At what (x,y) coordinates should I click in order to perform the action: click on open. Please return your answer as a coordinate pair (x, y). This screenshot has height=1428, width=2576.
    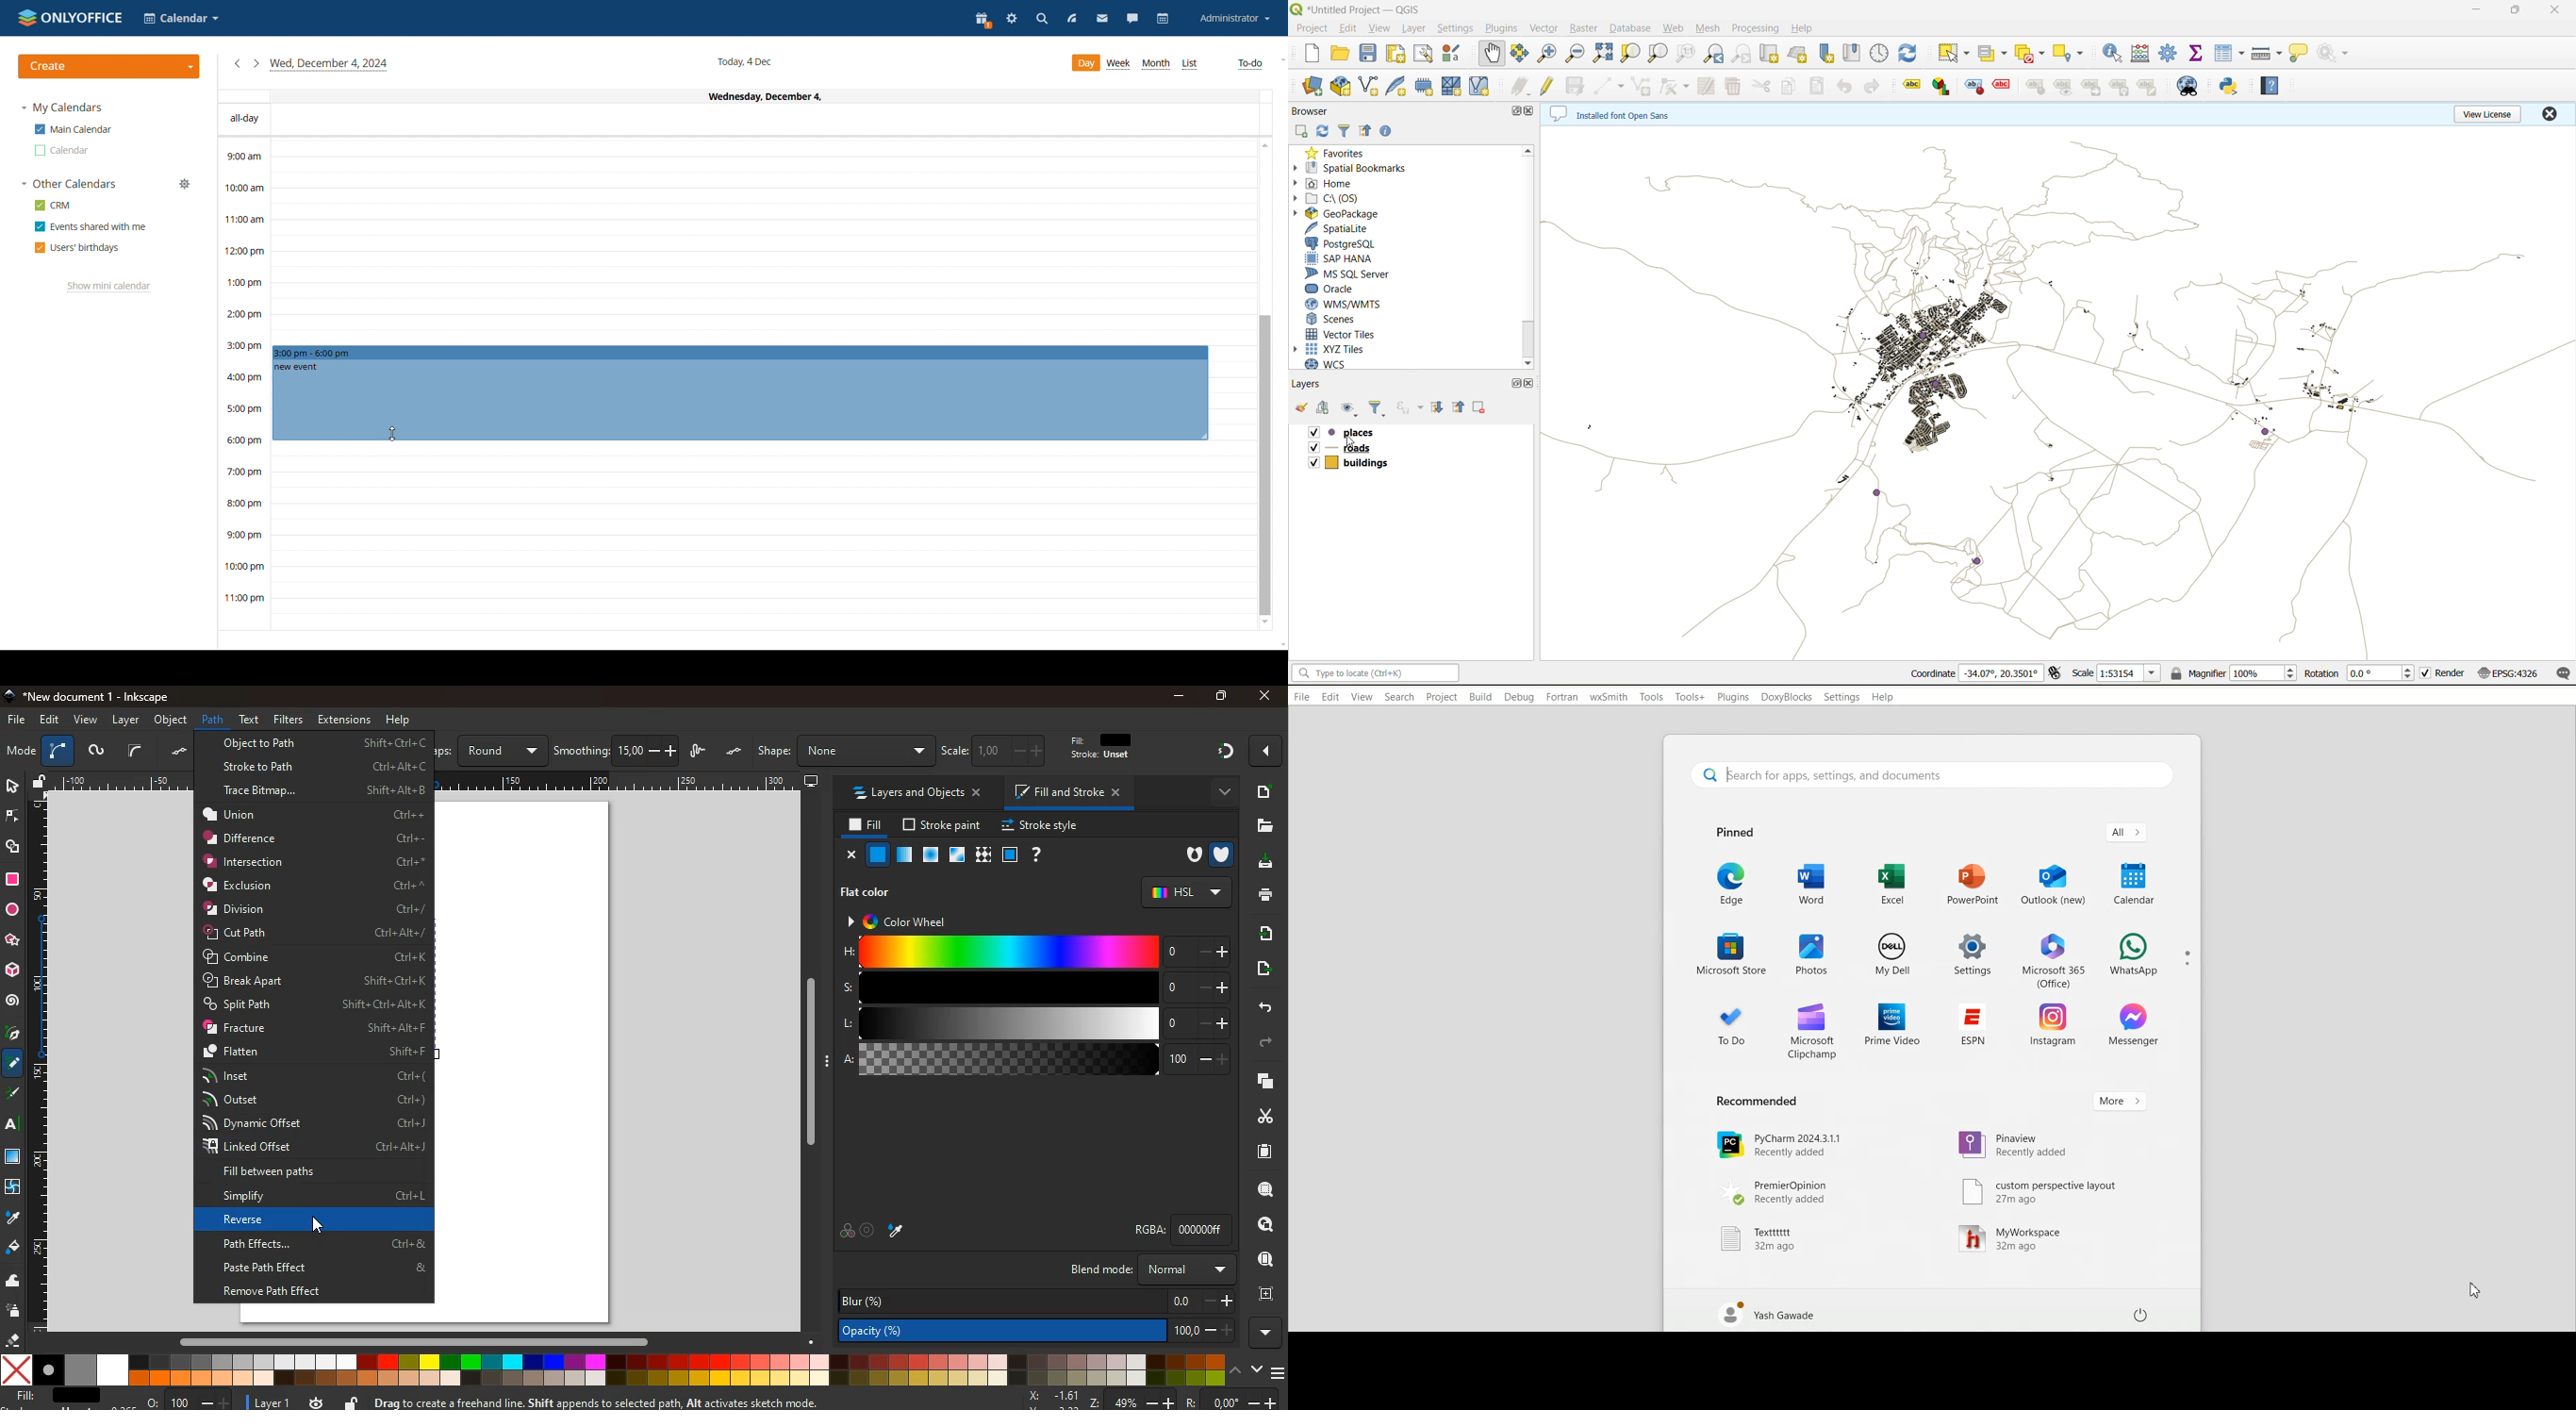
    Looking at the image, I should click on (1303, 409).